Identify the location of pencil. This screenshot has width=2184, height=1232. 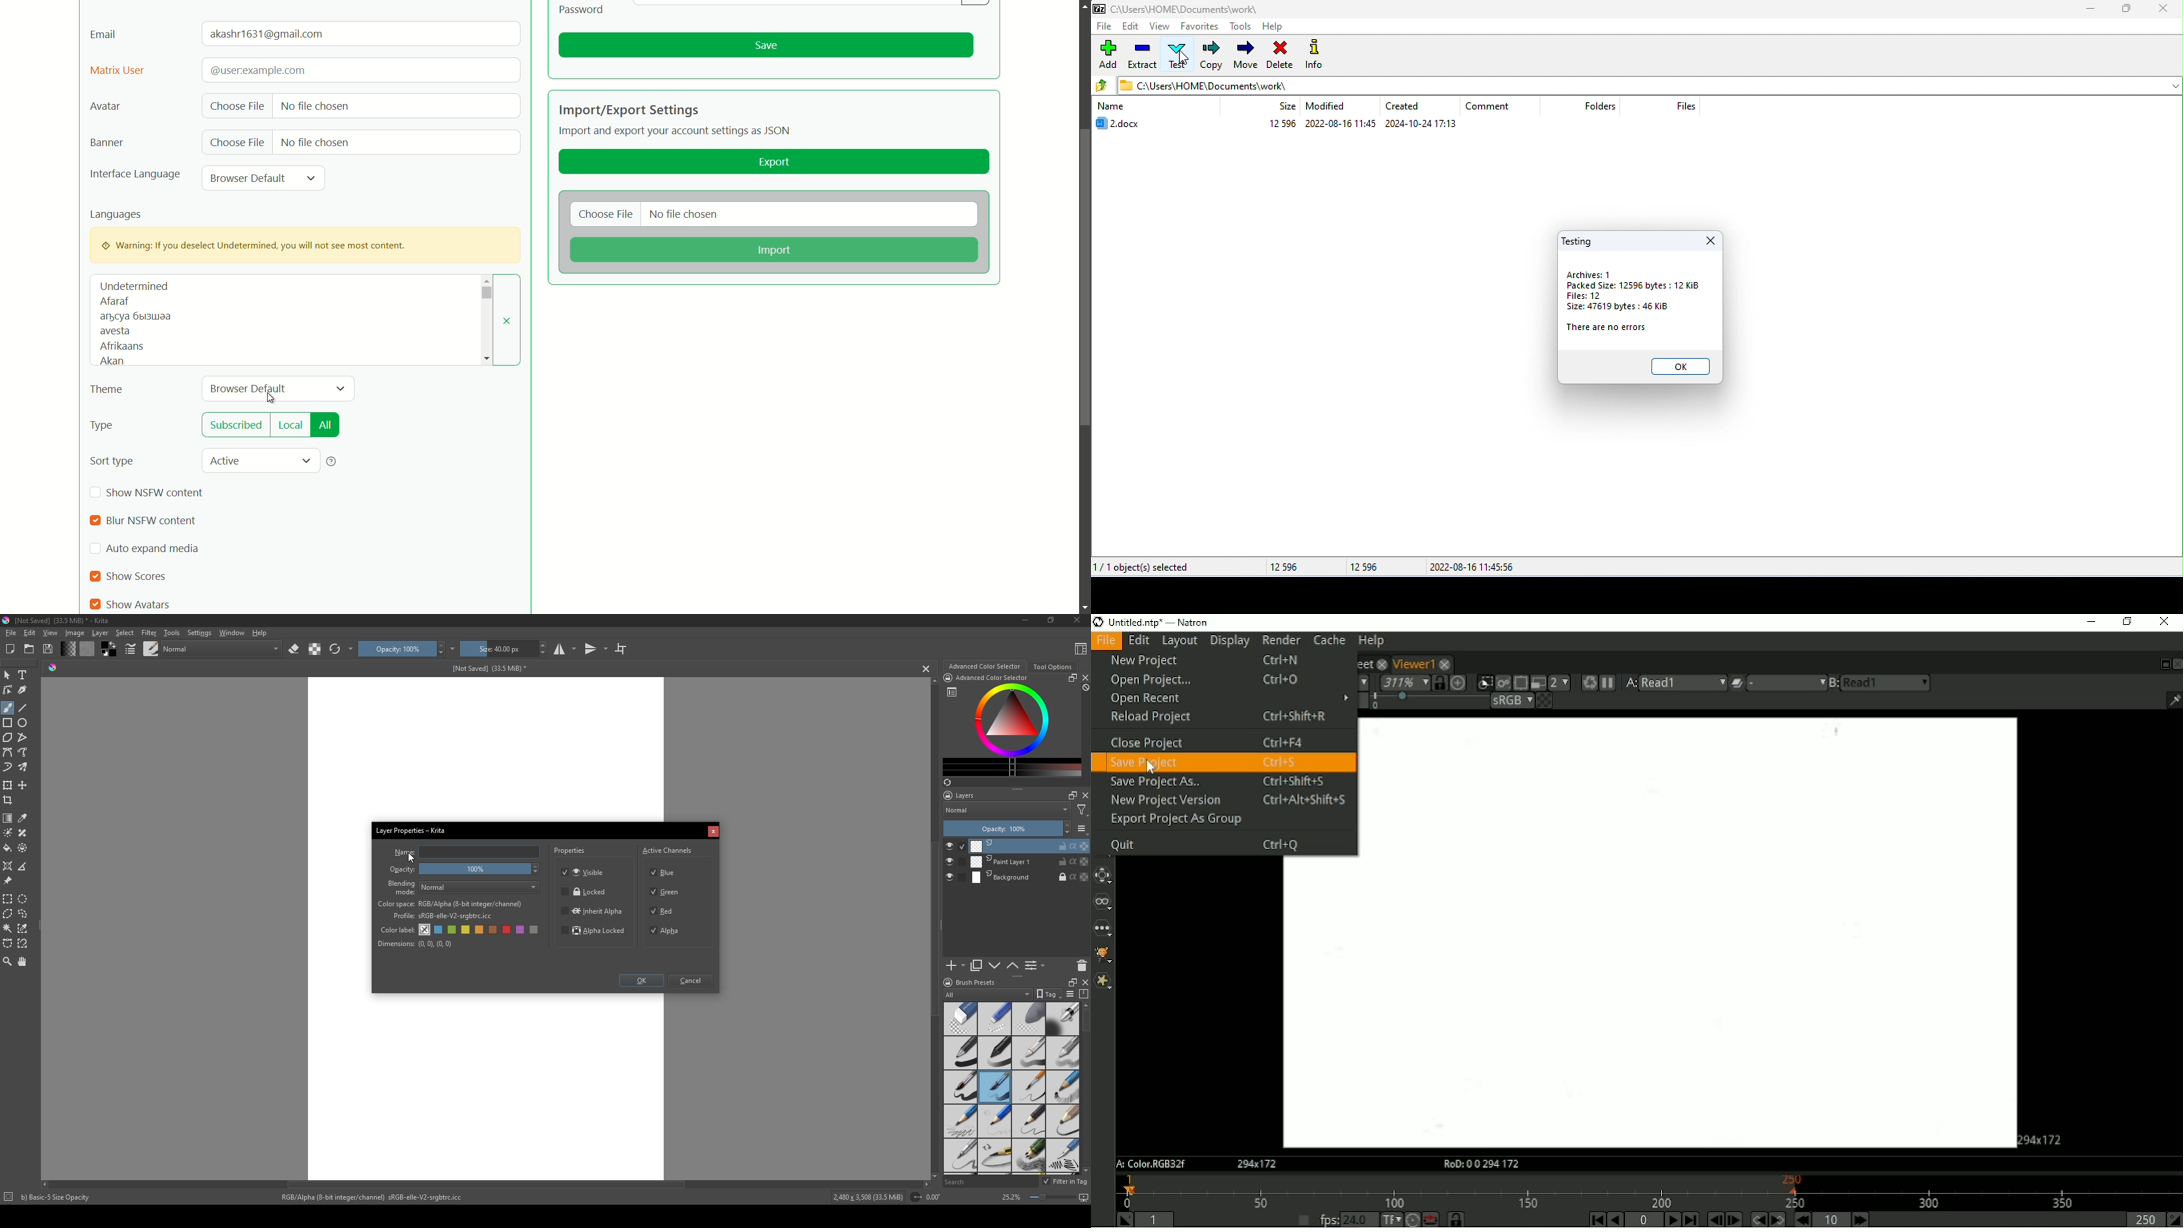
(1064, 1088).